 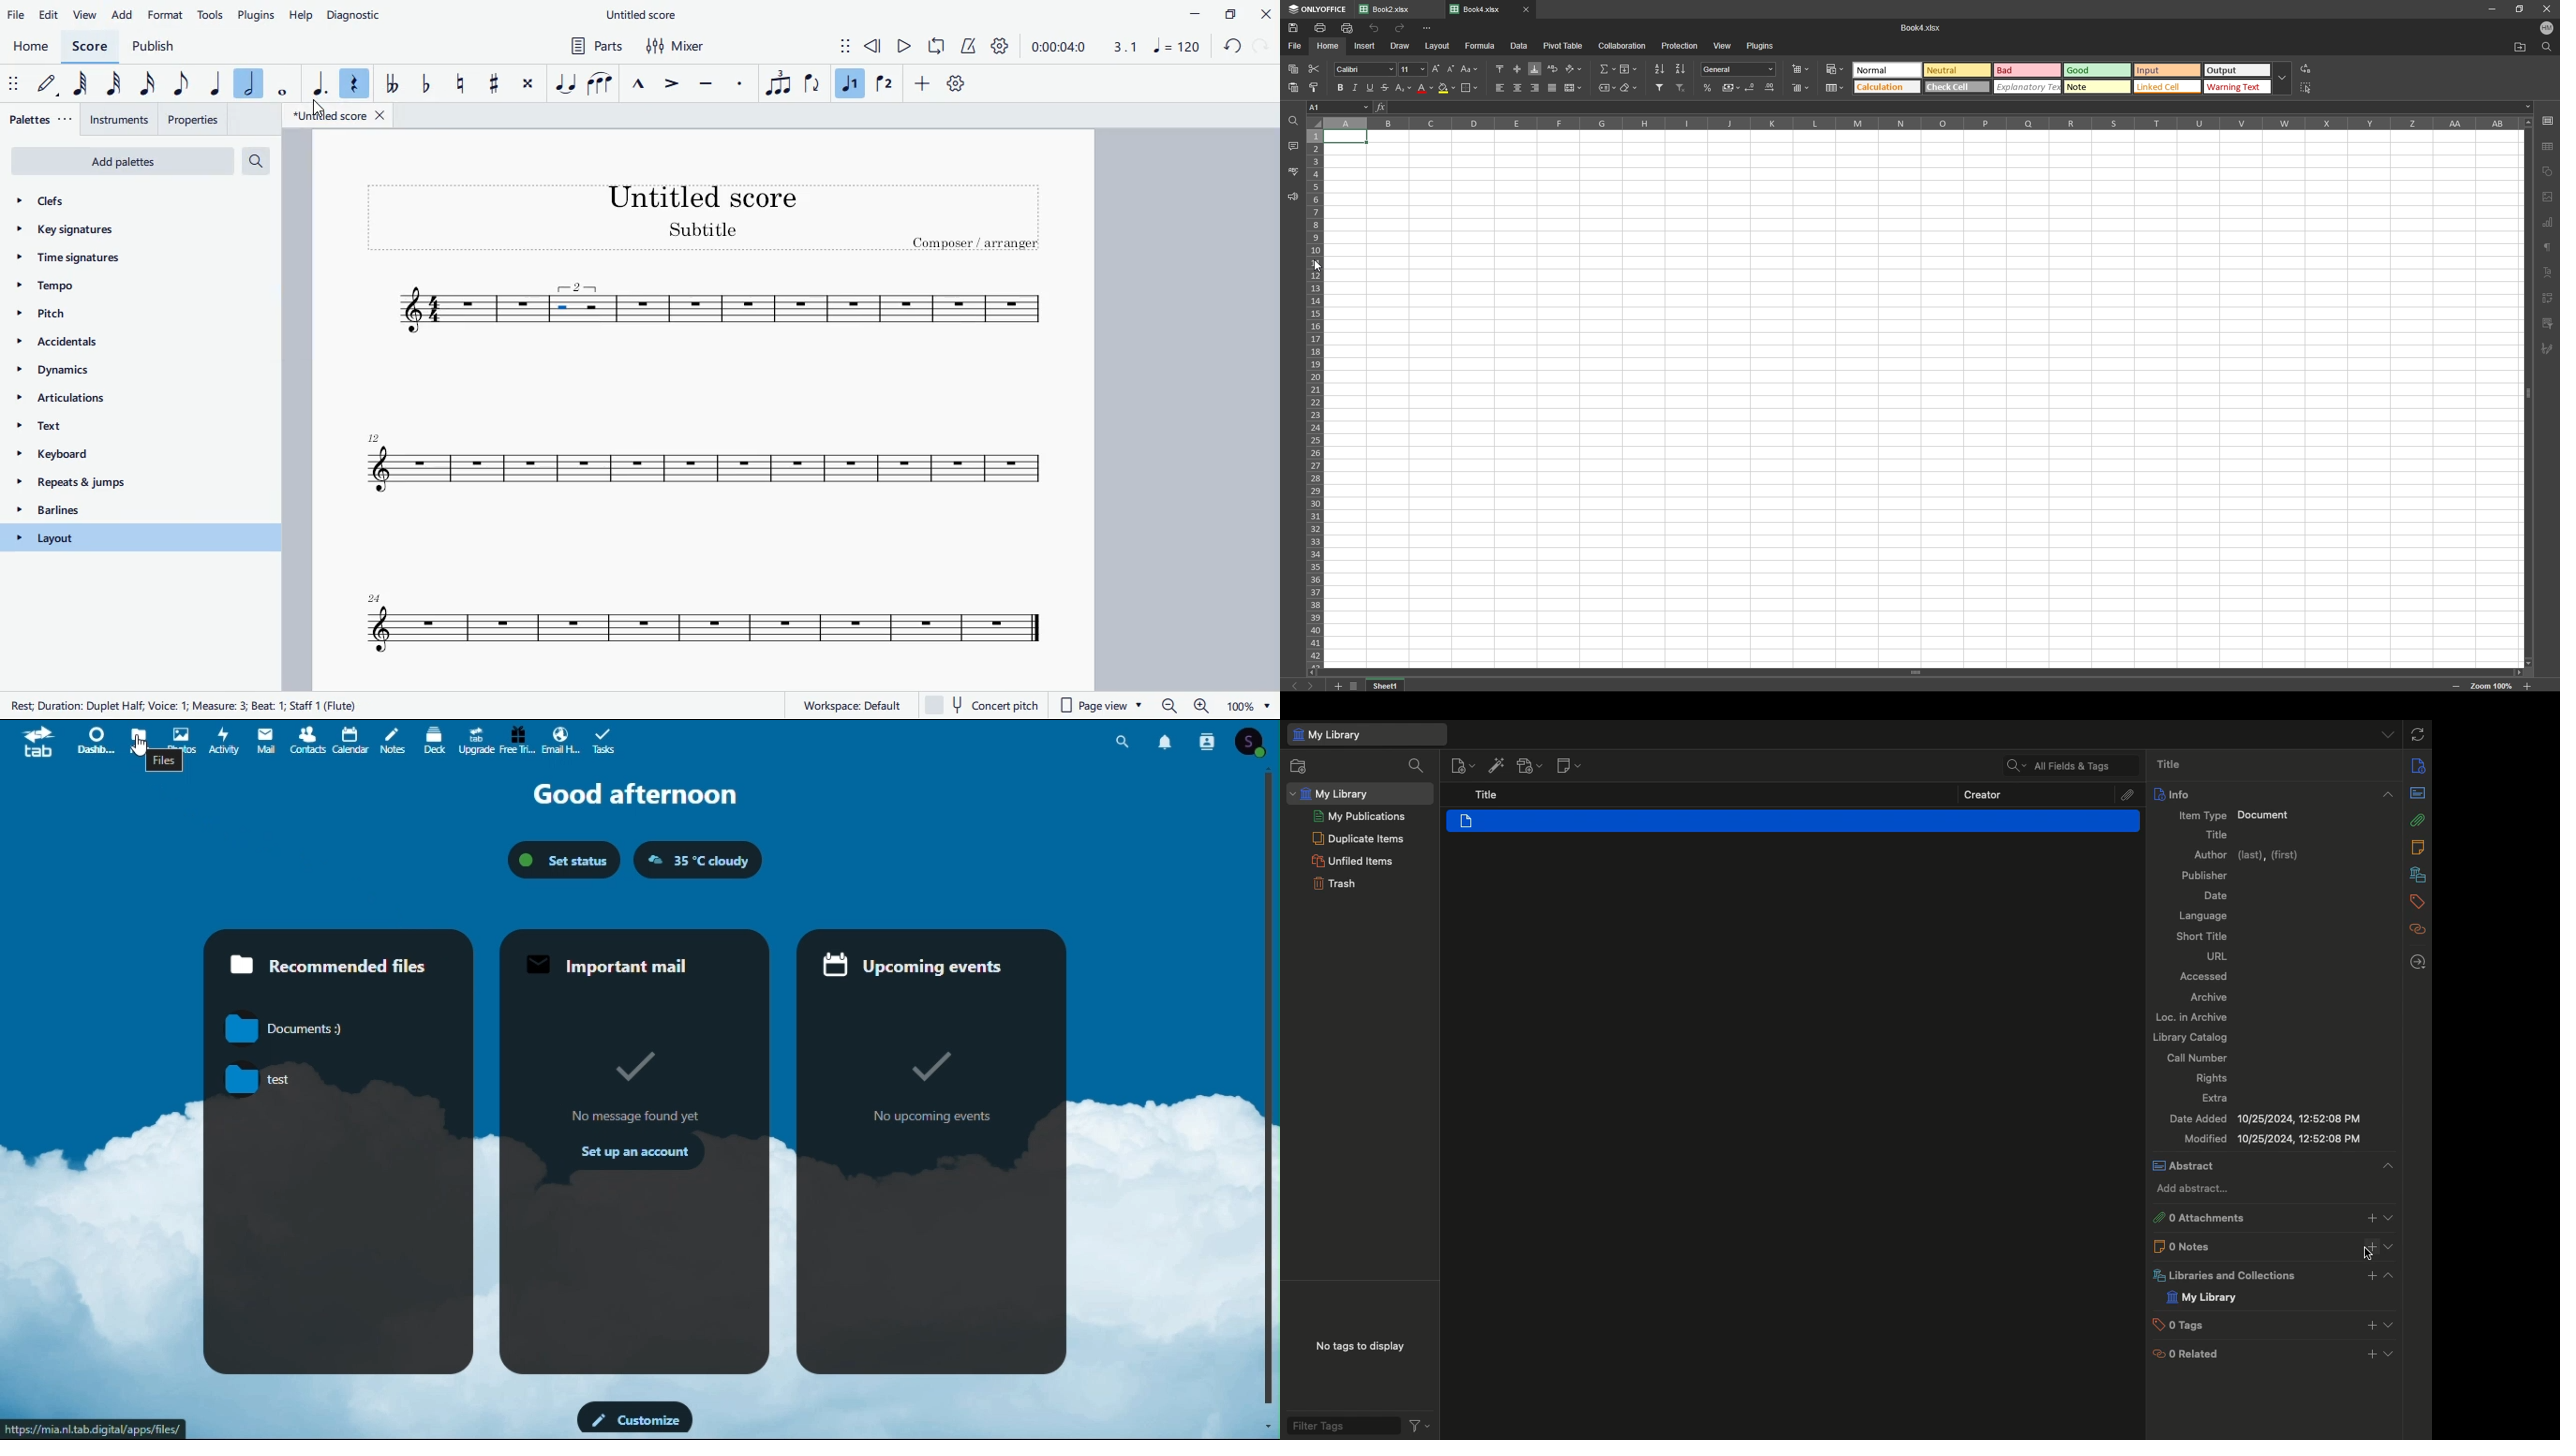 What do you see at coordinates (1486, 794) in the screenshot?
I see `Title` at bounding box center [1486, 794].